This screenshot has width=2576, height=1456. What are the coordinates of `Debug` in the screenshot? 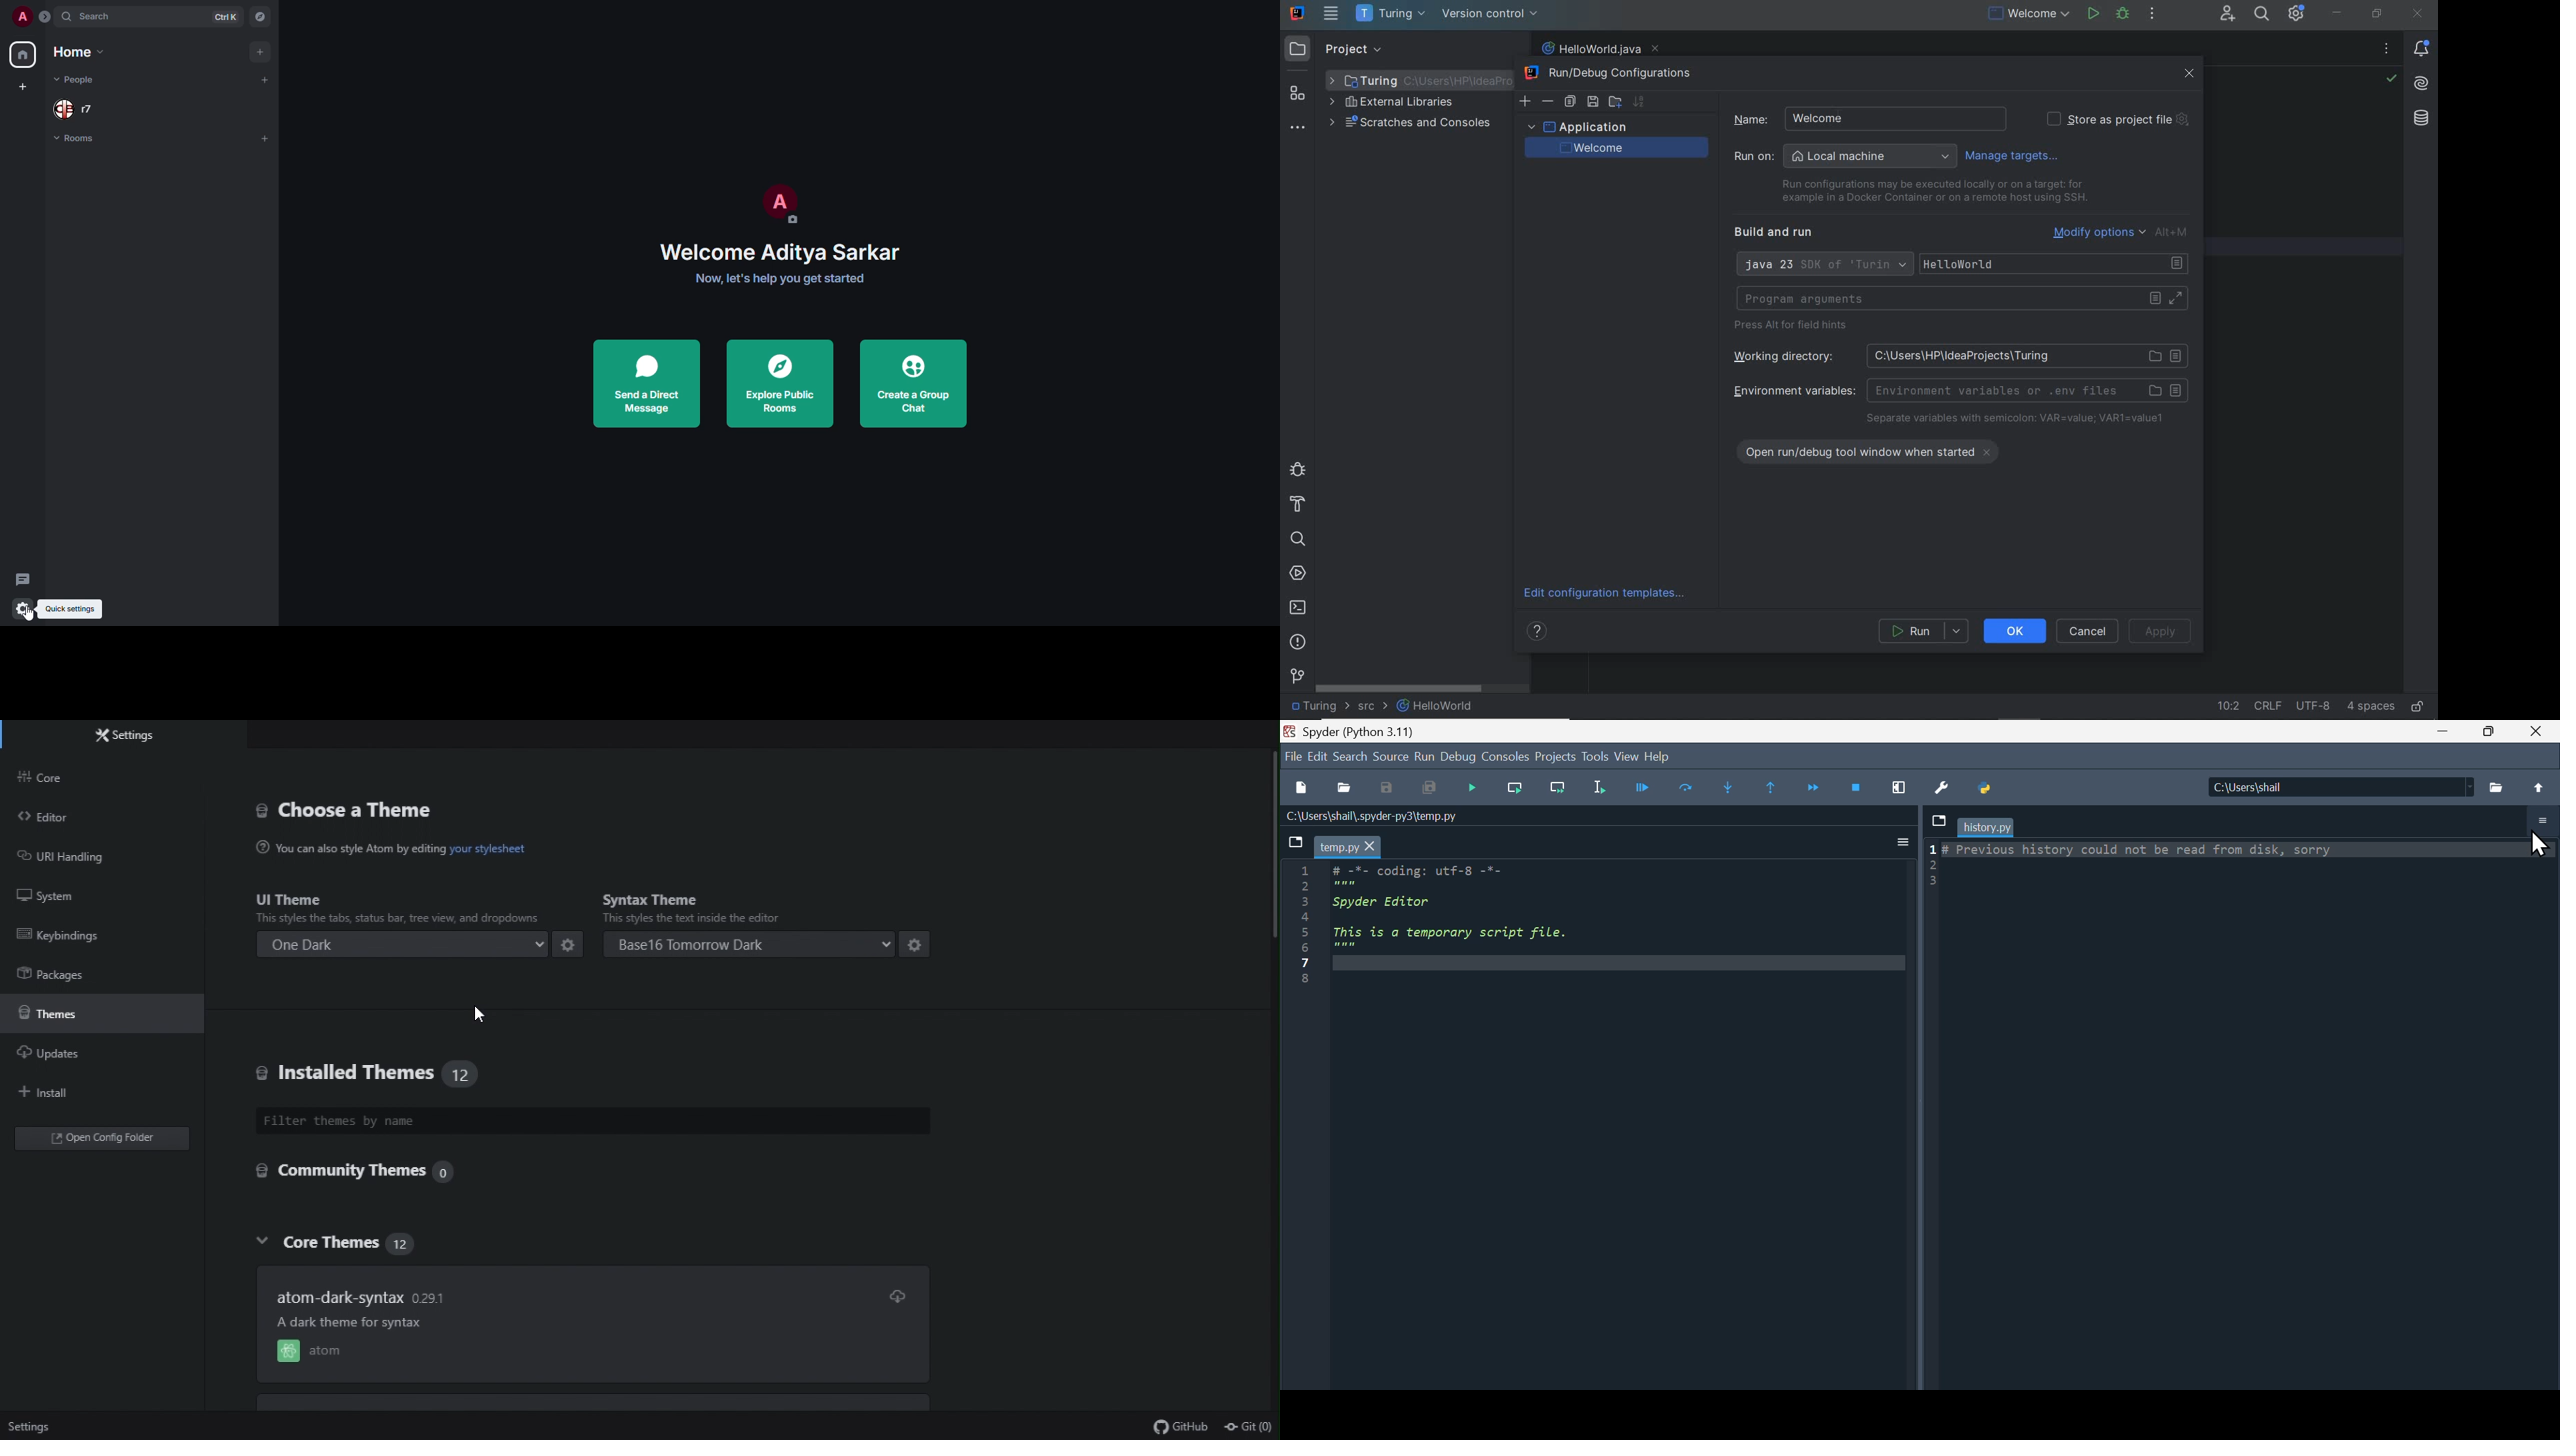 It's located at (1457, 757).